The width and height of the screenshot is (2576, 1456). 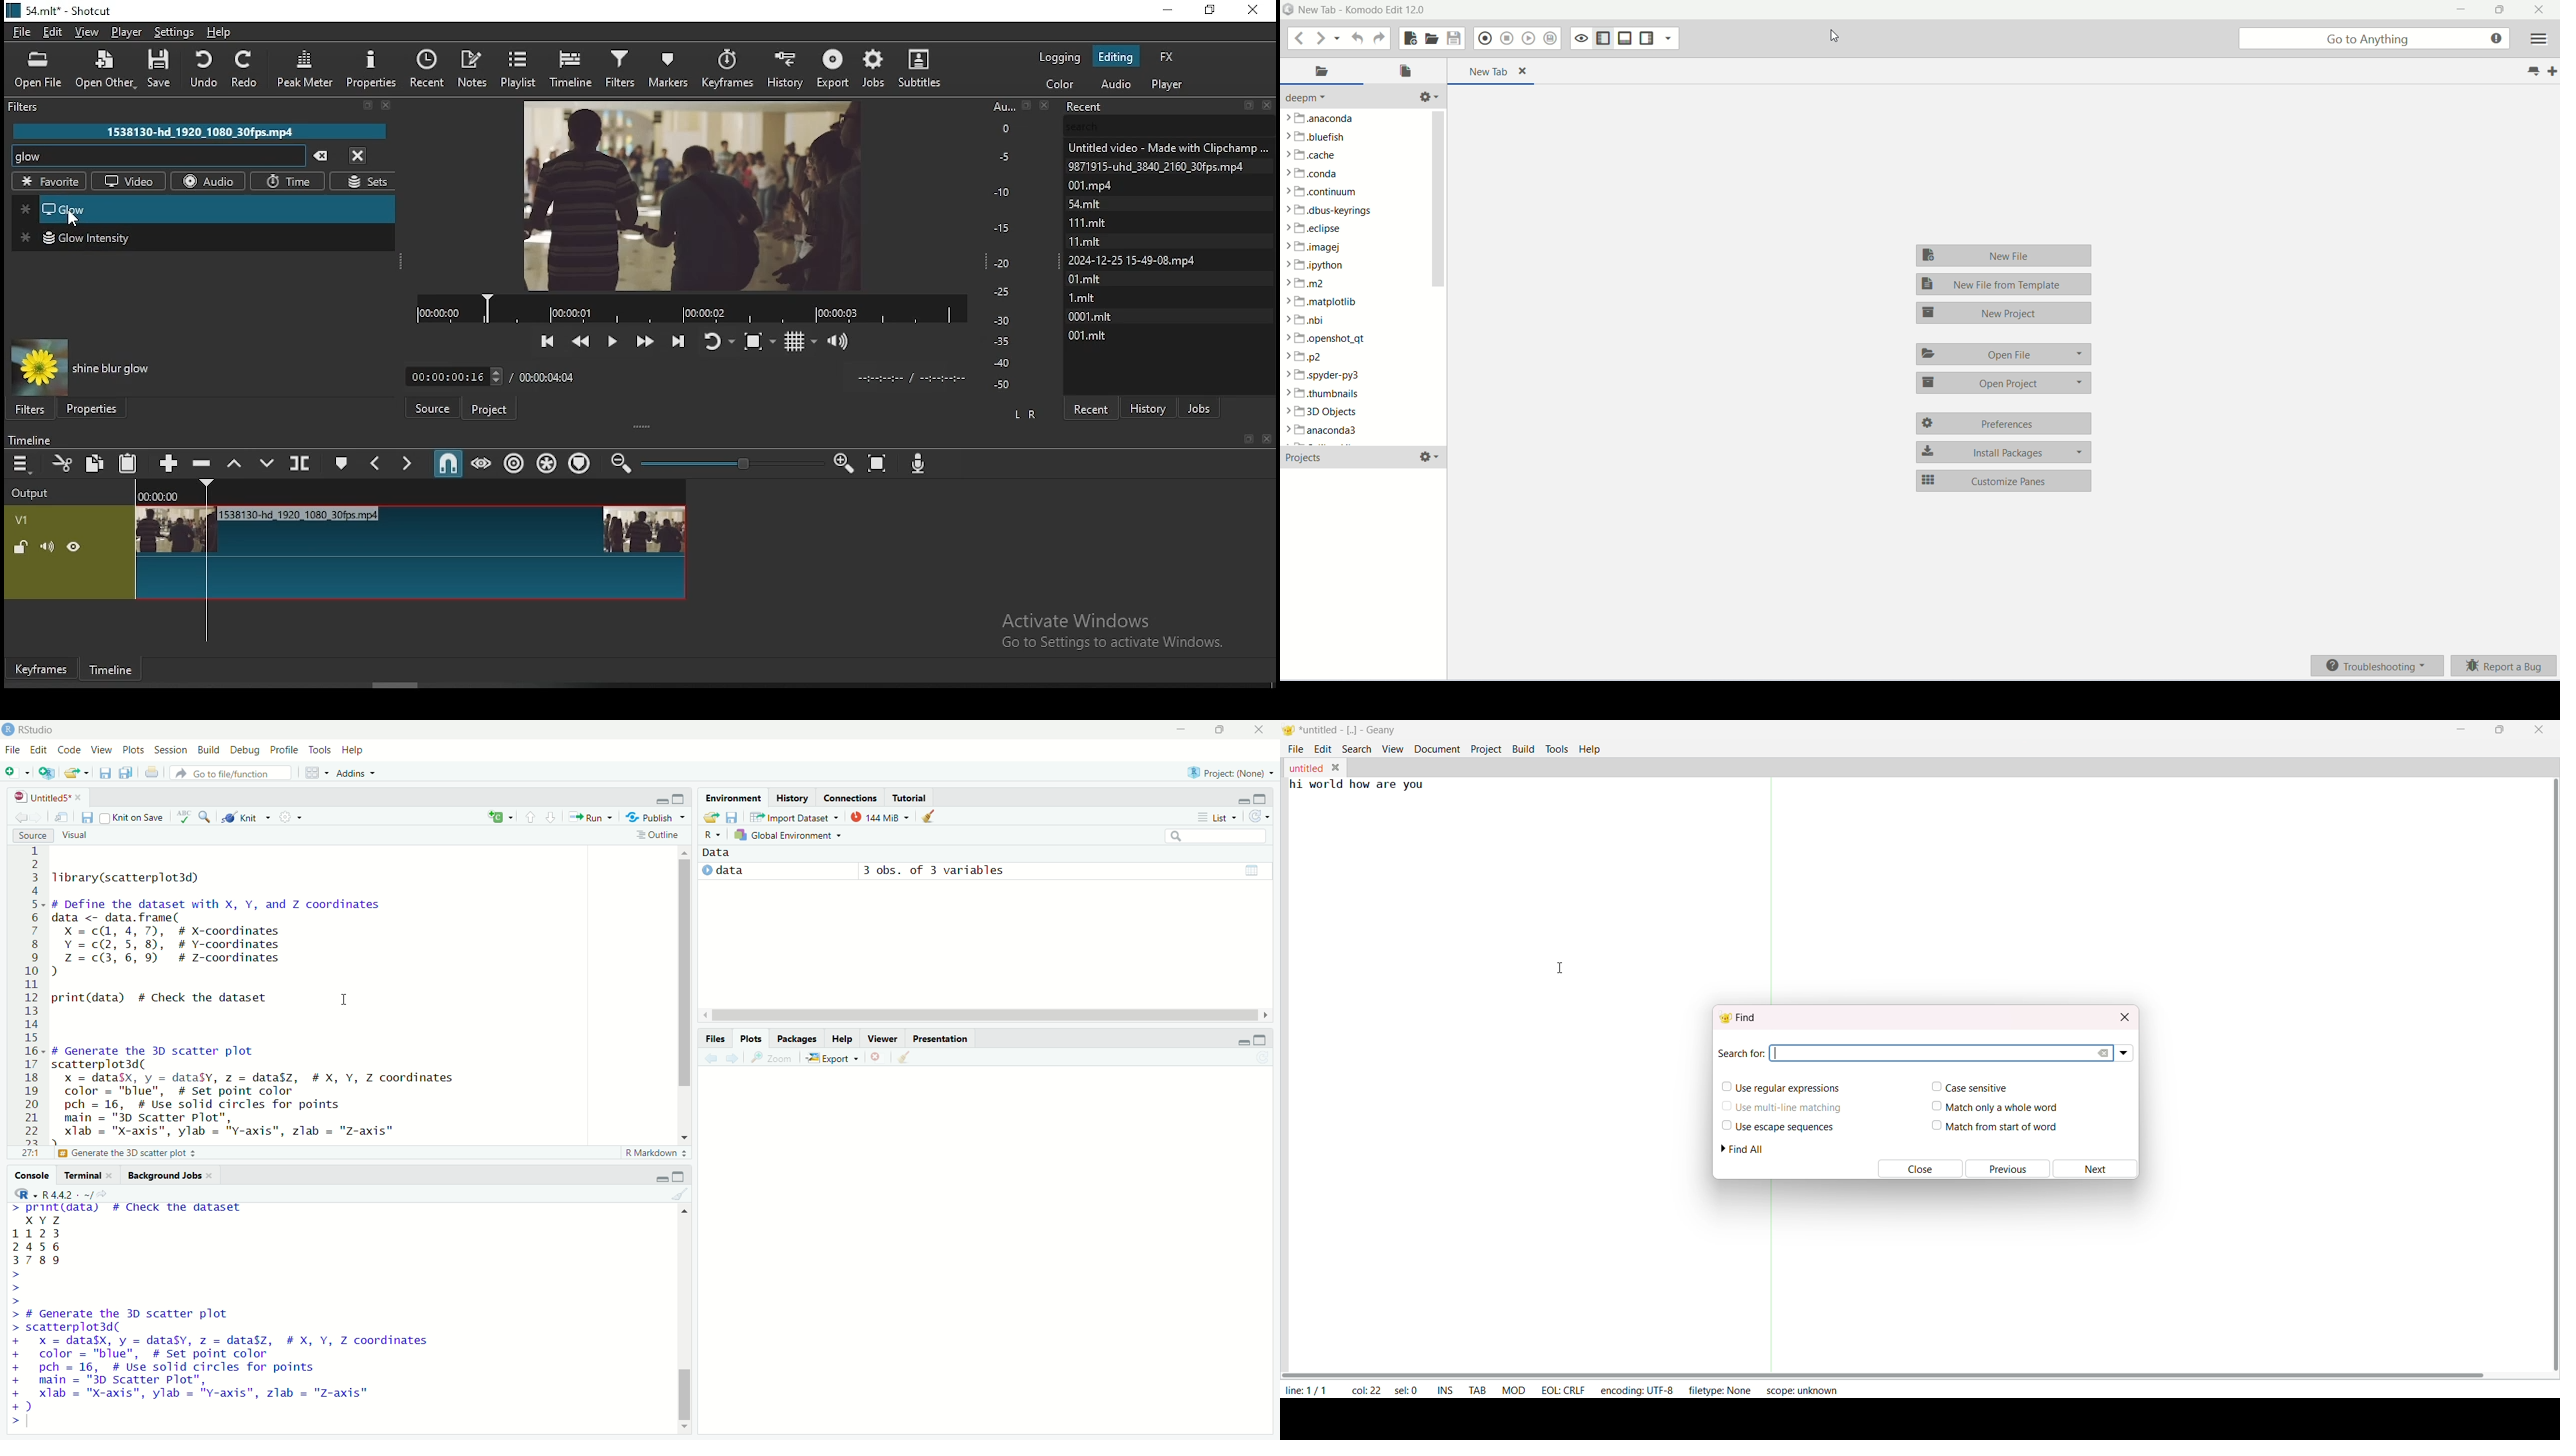 I want to click on View, so click(x=101, y=747).